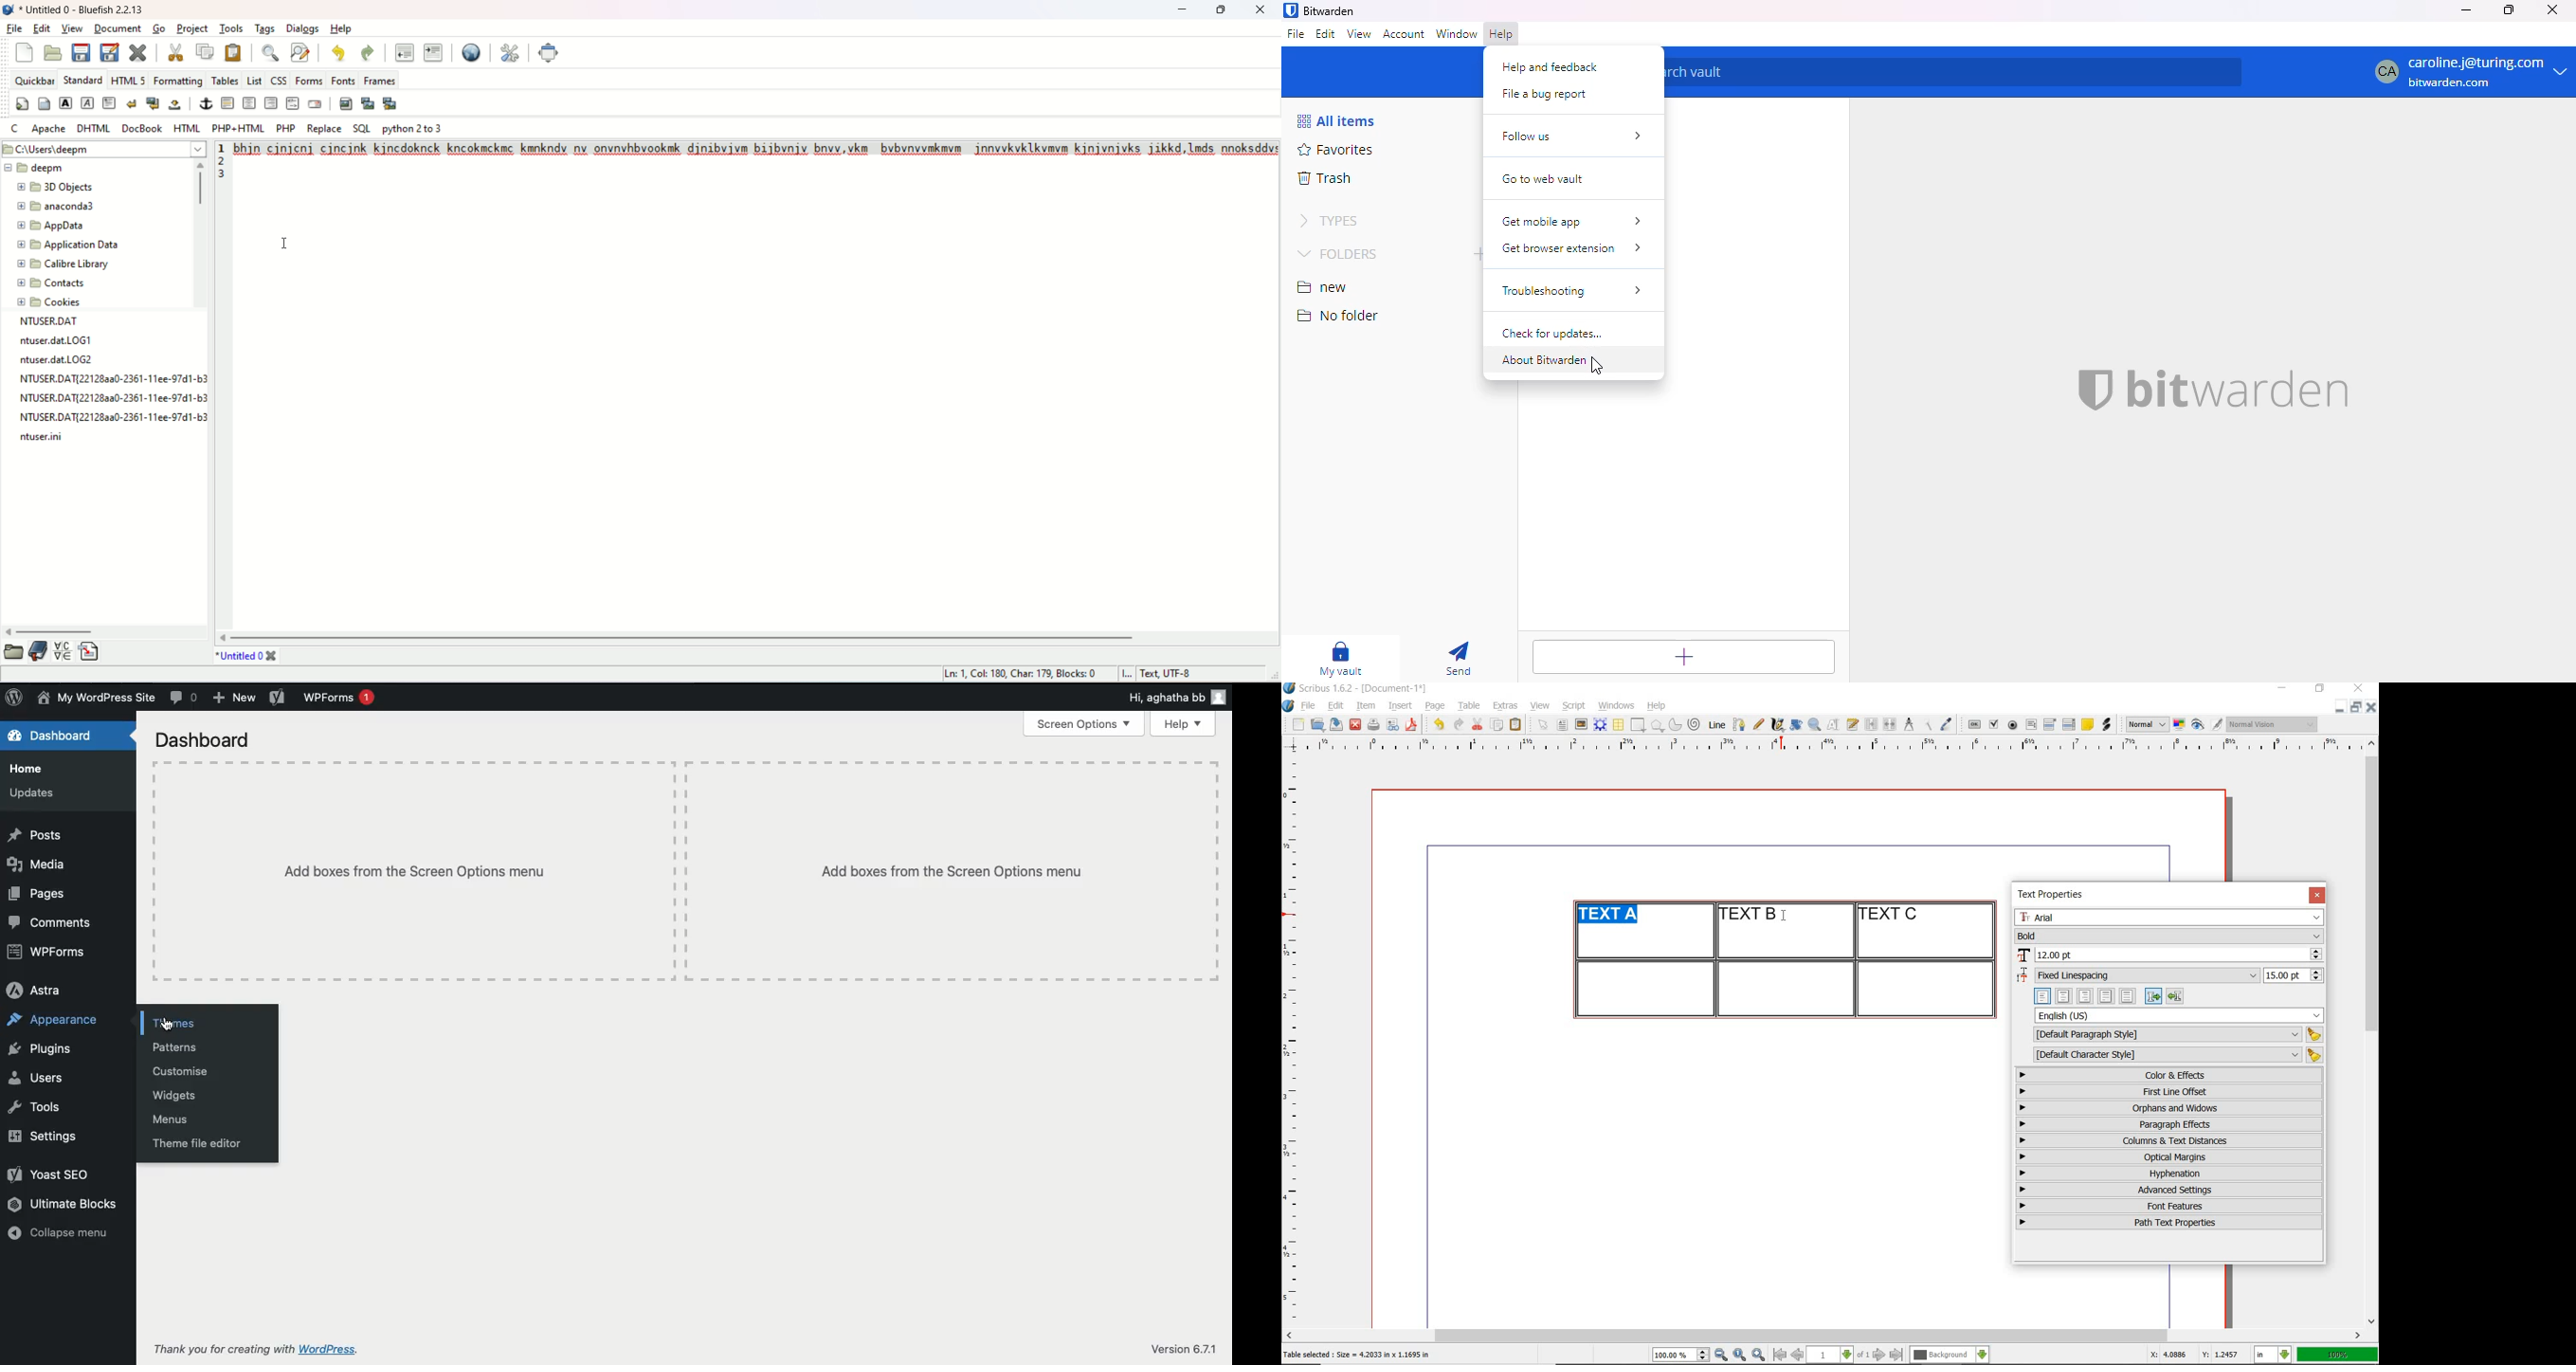  What do you see at coordinates (198, 234) in the screenshot?
I see `vertical scroll bar` at bounding box center [198, 234].